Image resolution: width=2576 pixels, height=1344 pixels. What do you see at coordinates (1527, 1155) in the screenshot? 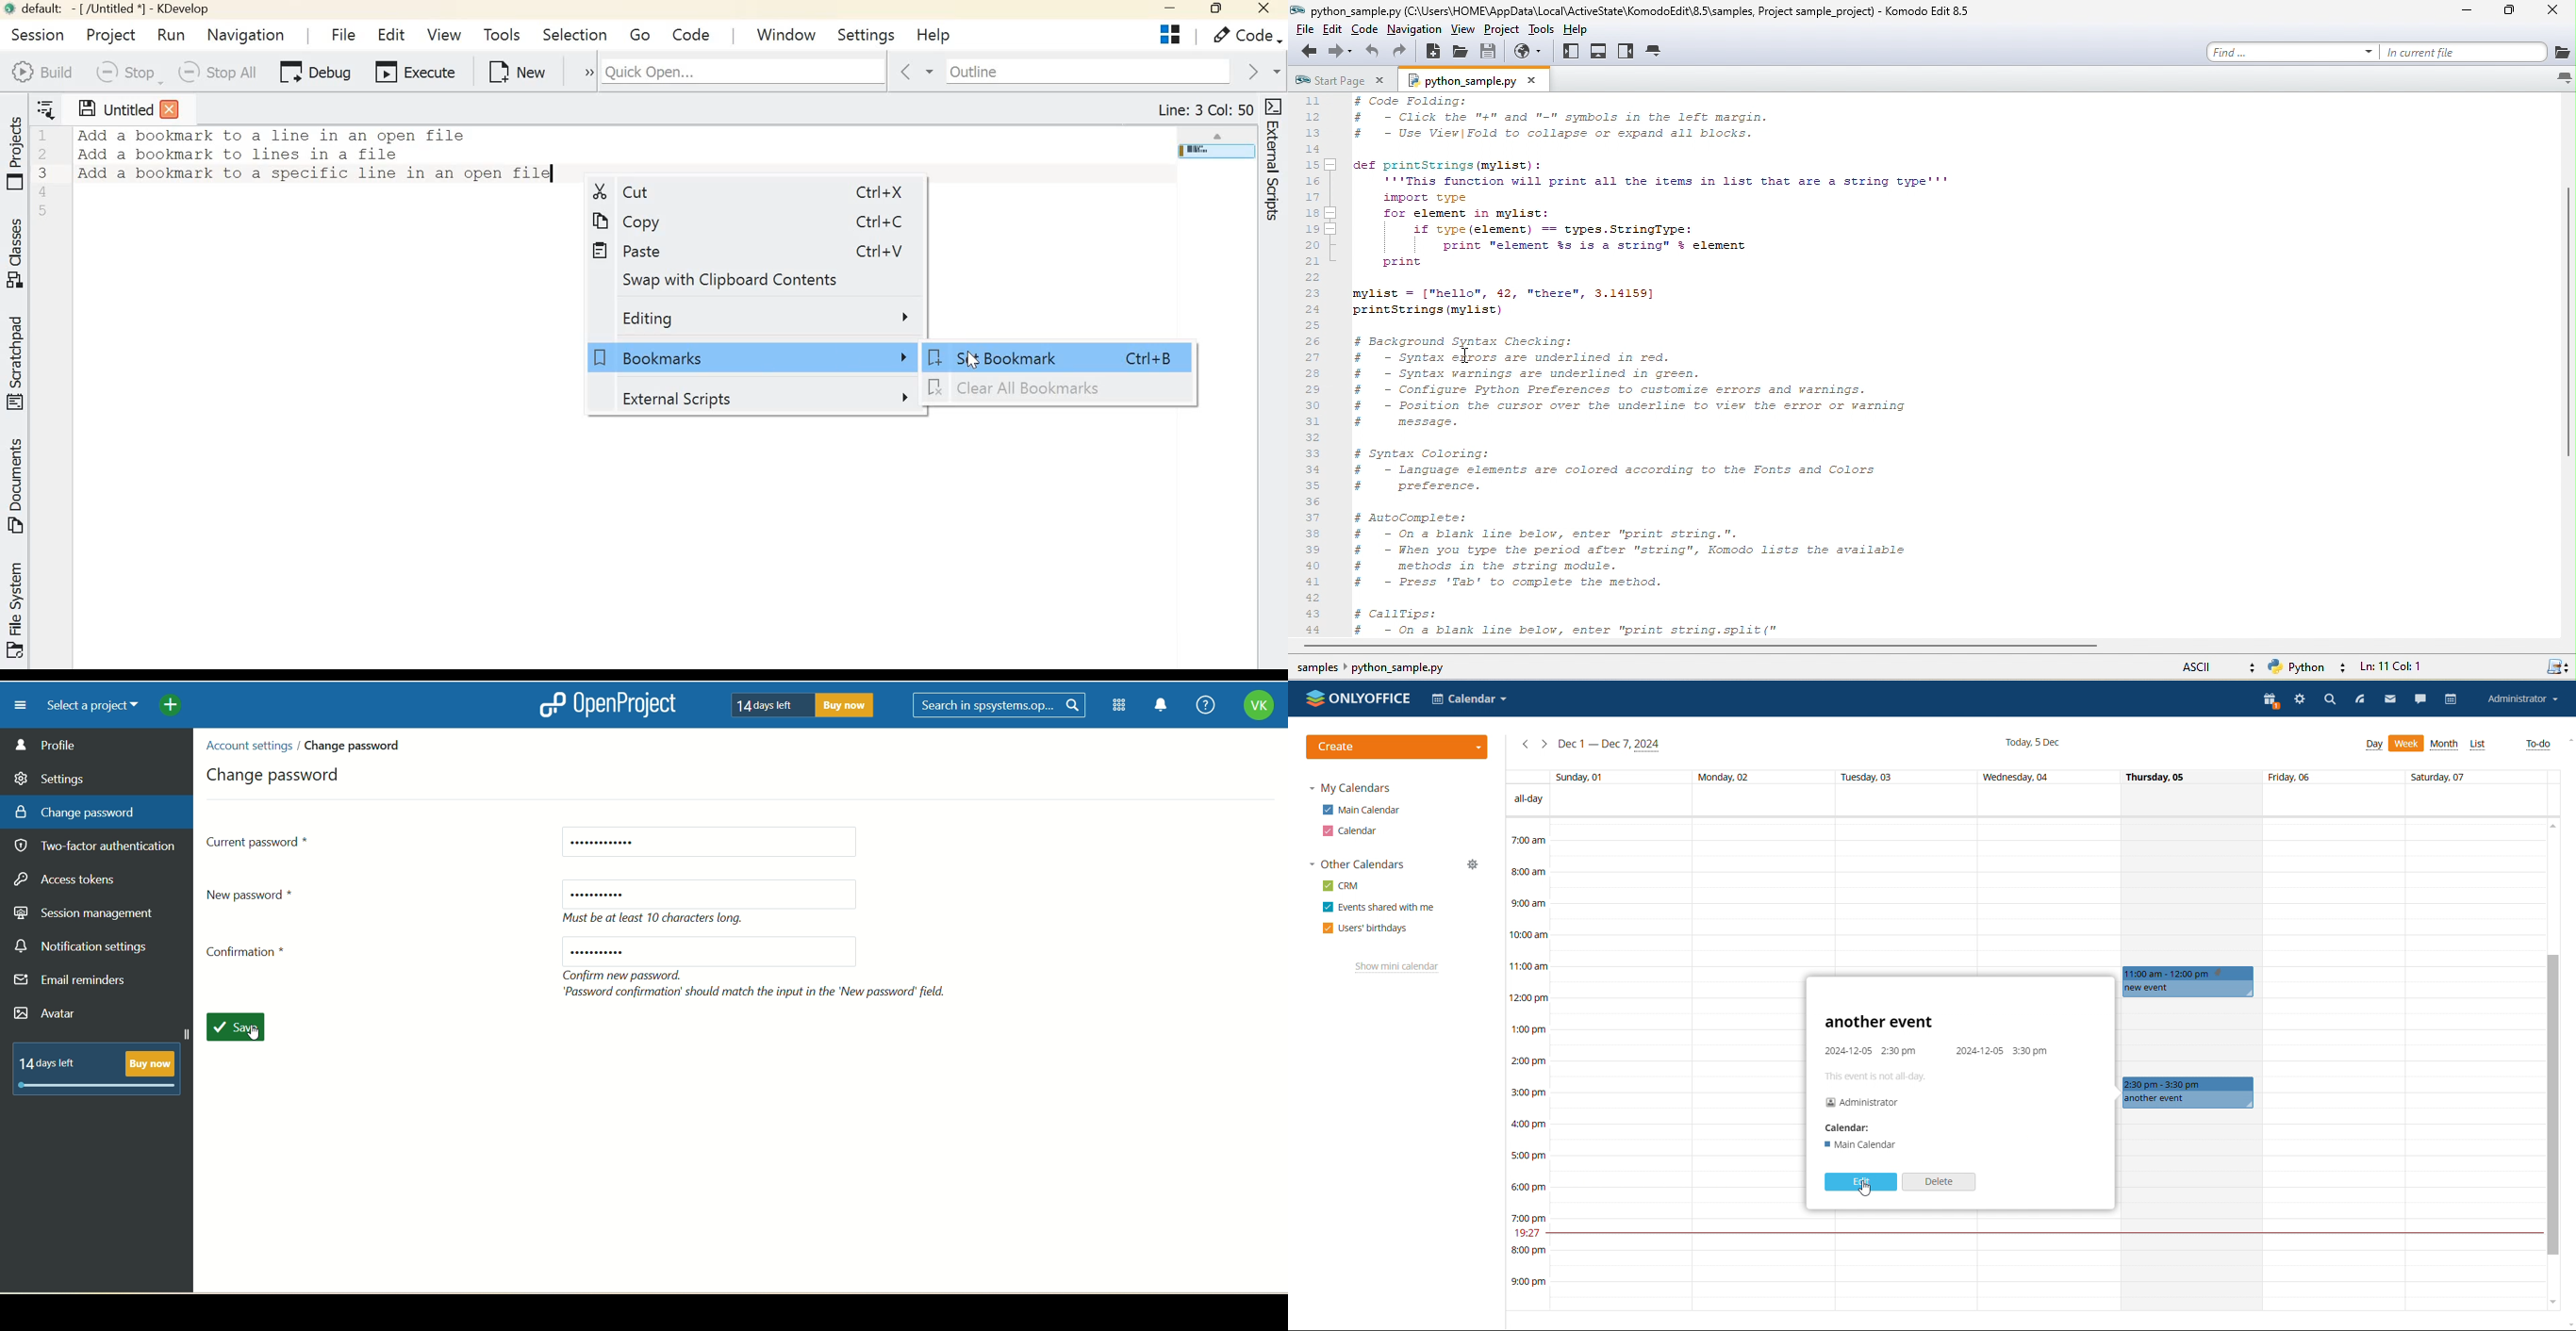
I see `5:00 pm` at bounding box center [1527, 1155].